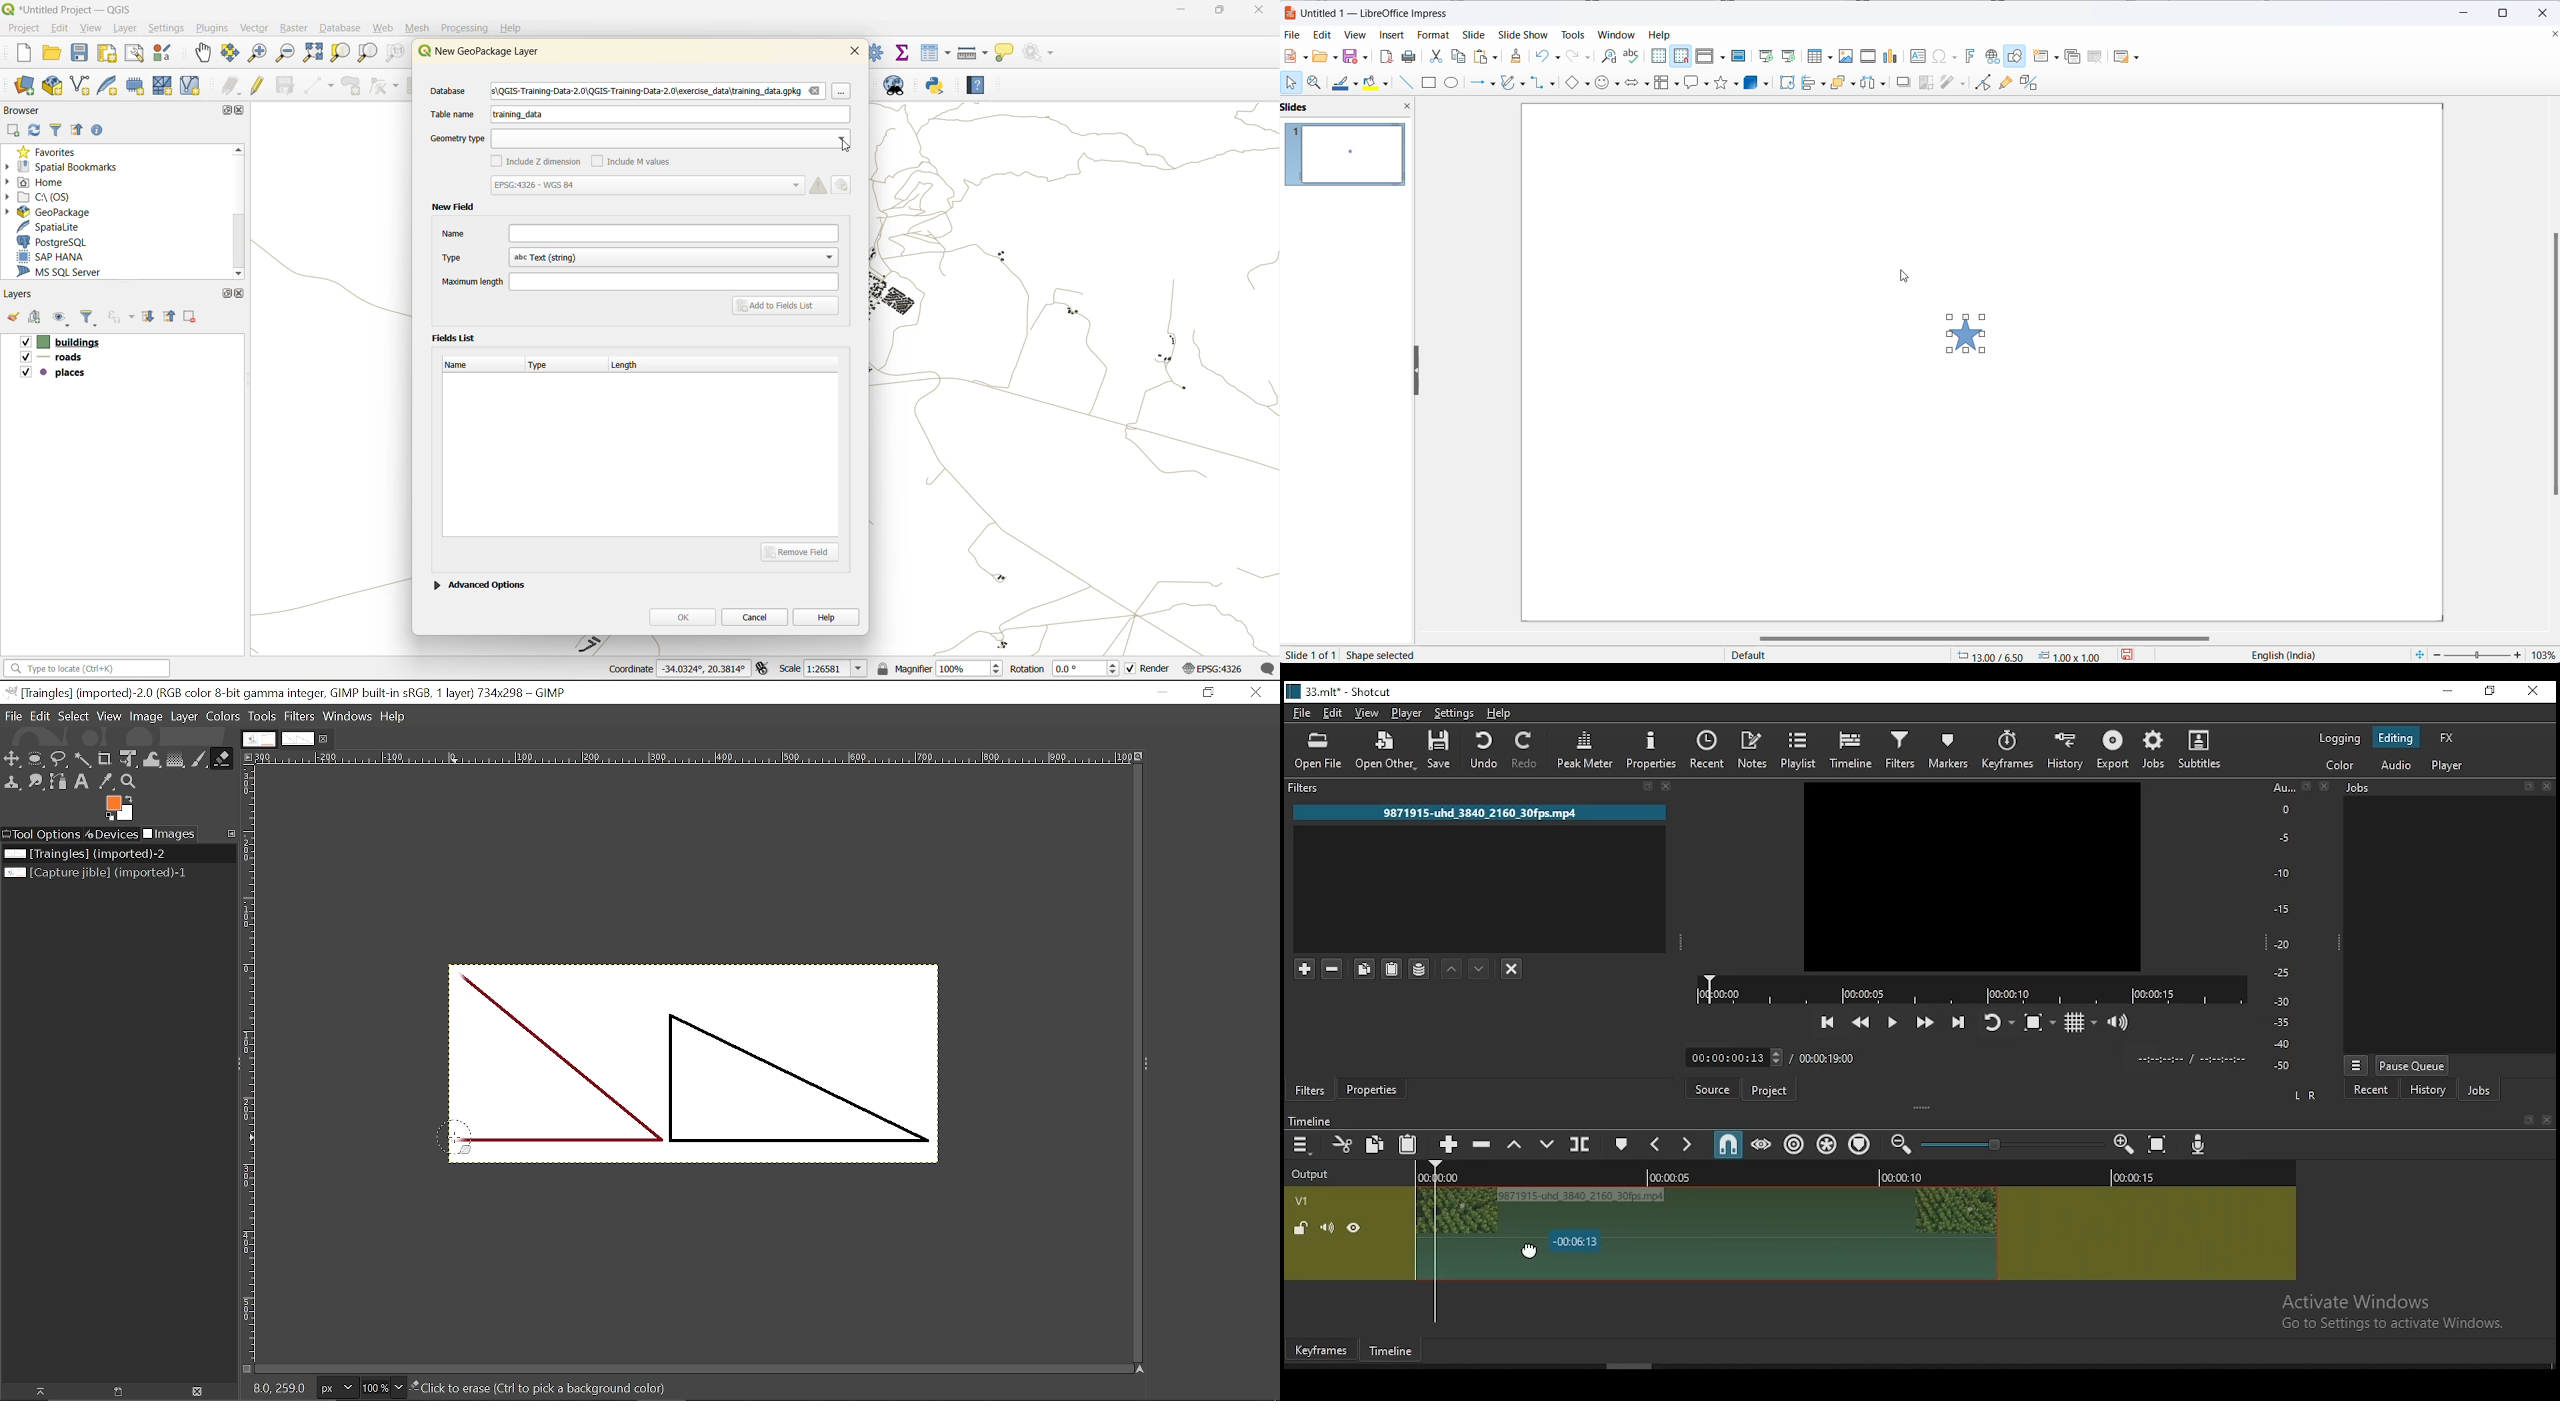 The image size is (2576, 1428). Describe the element at coordinates (226, 293) in the screenshot. I see `maximize` at that location.